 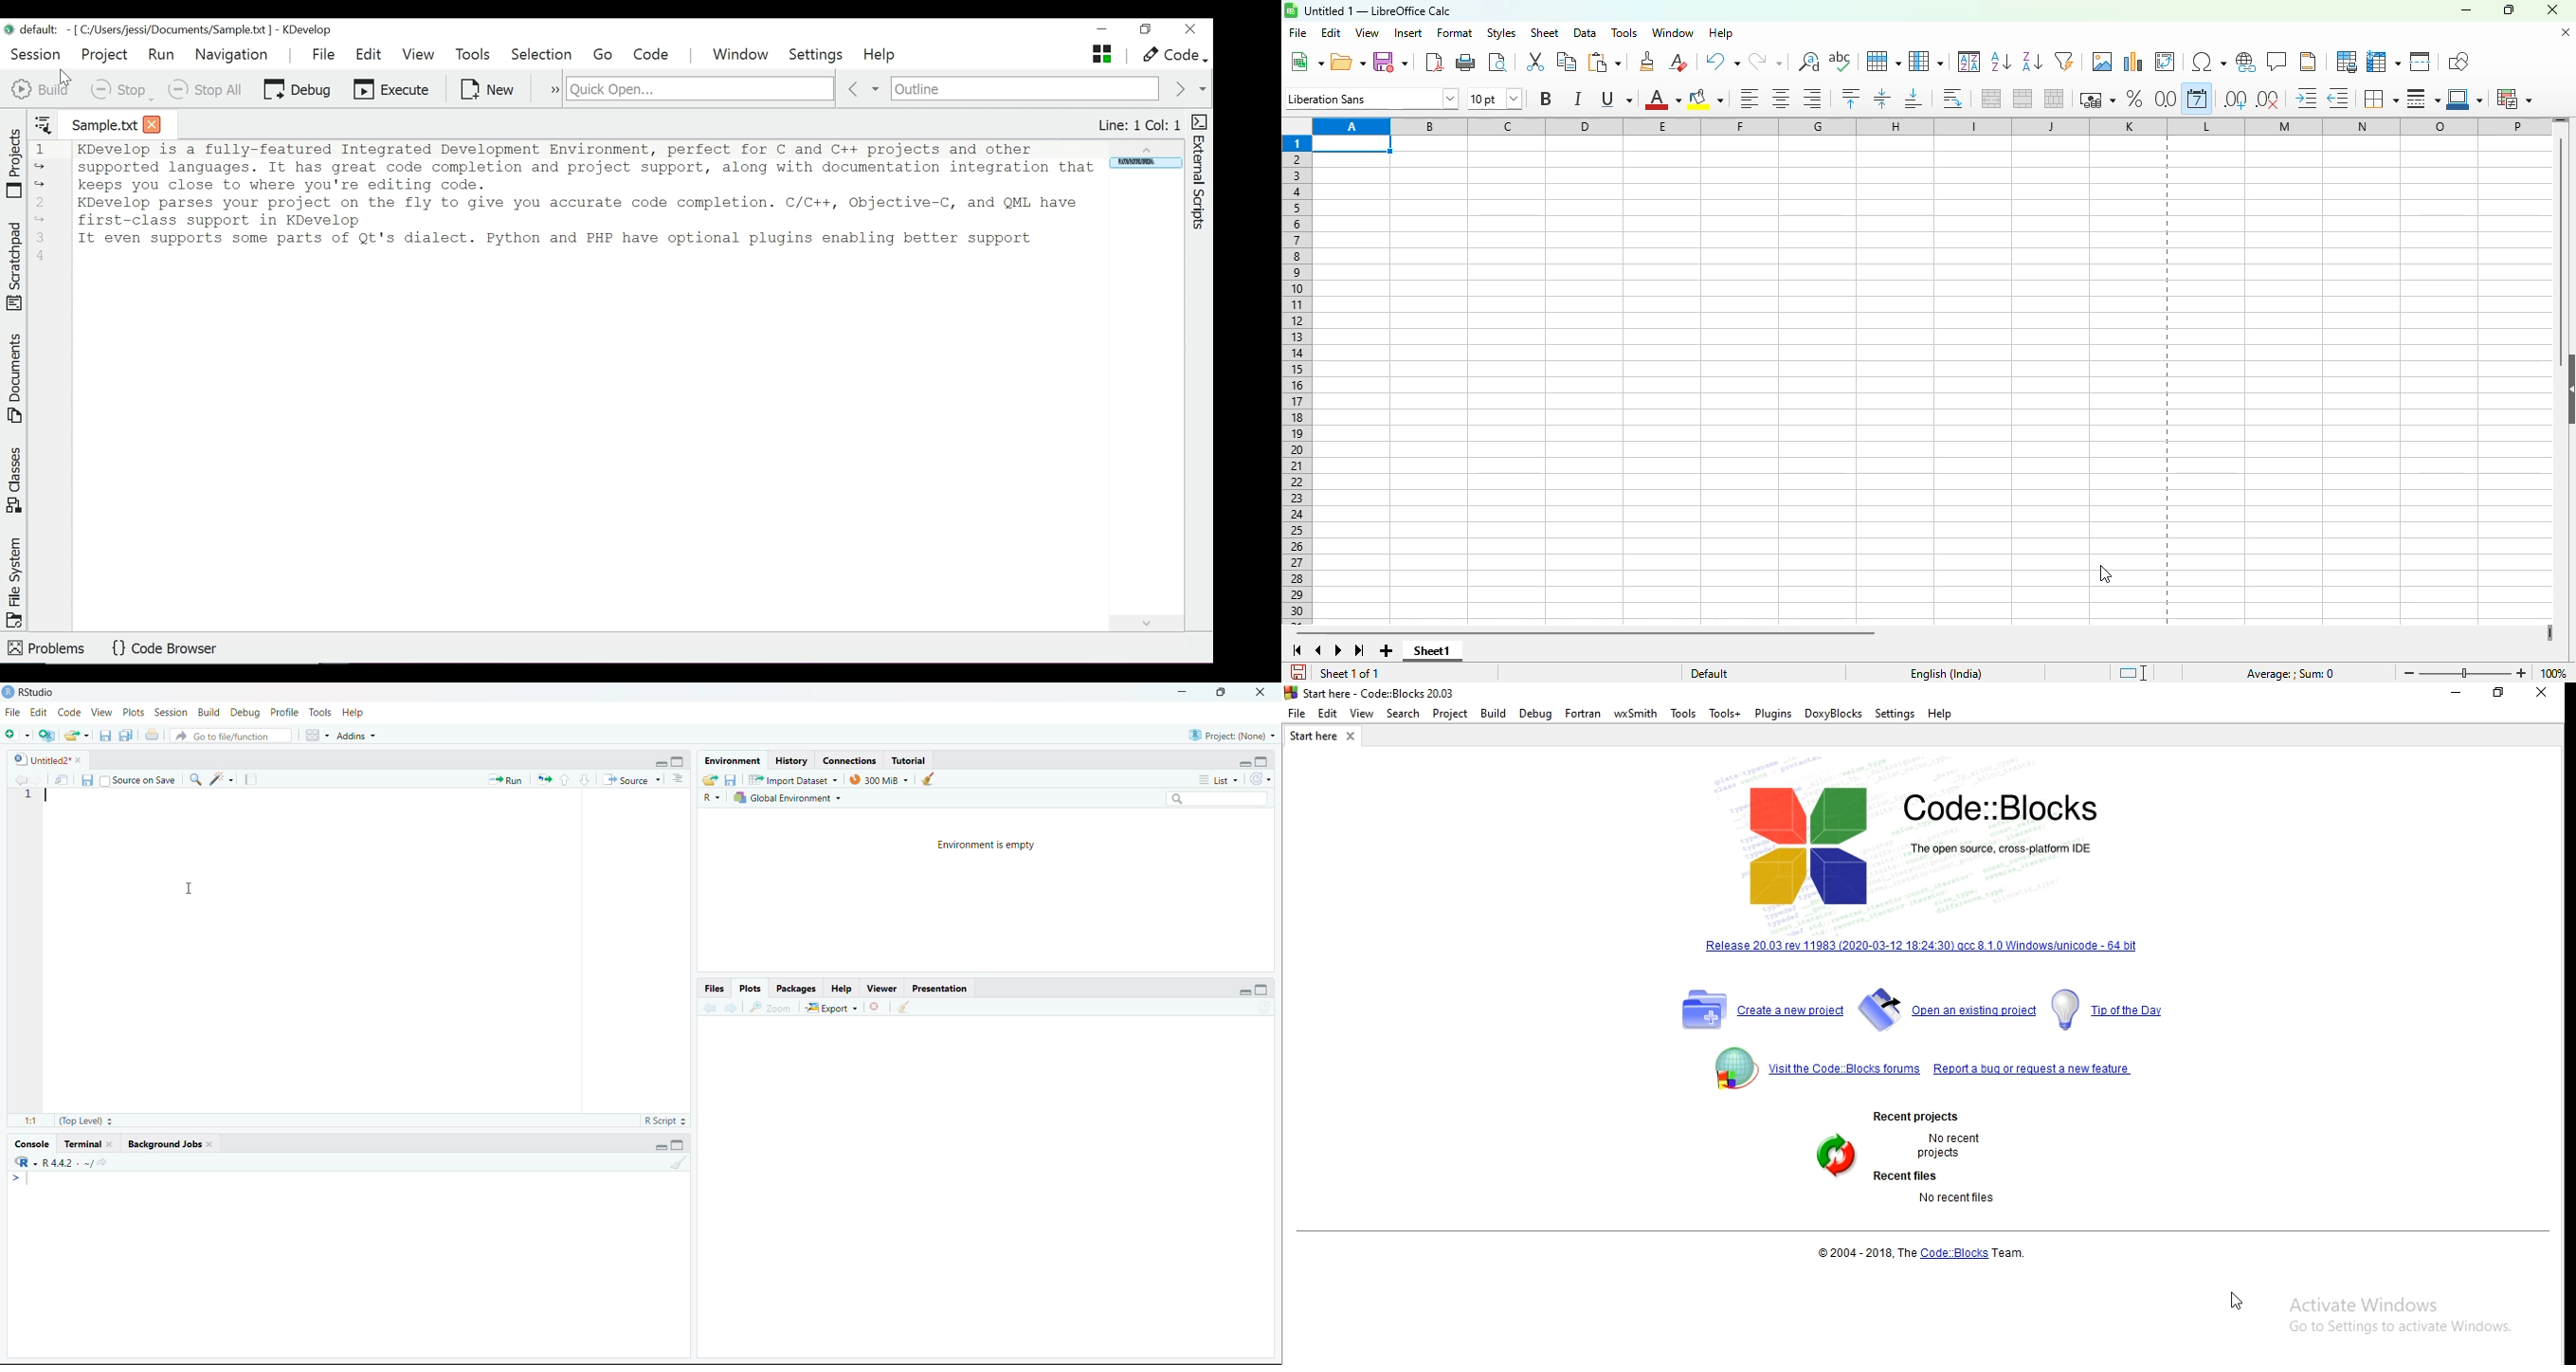 I want to click on search bar, so click(x=1217, y=798).